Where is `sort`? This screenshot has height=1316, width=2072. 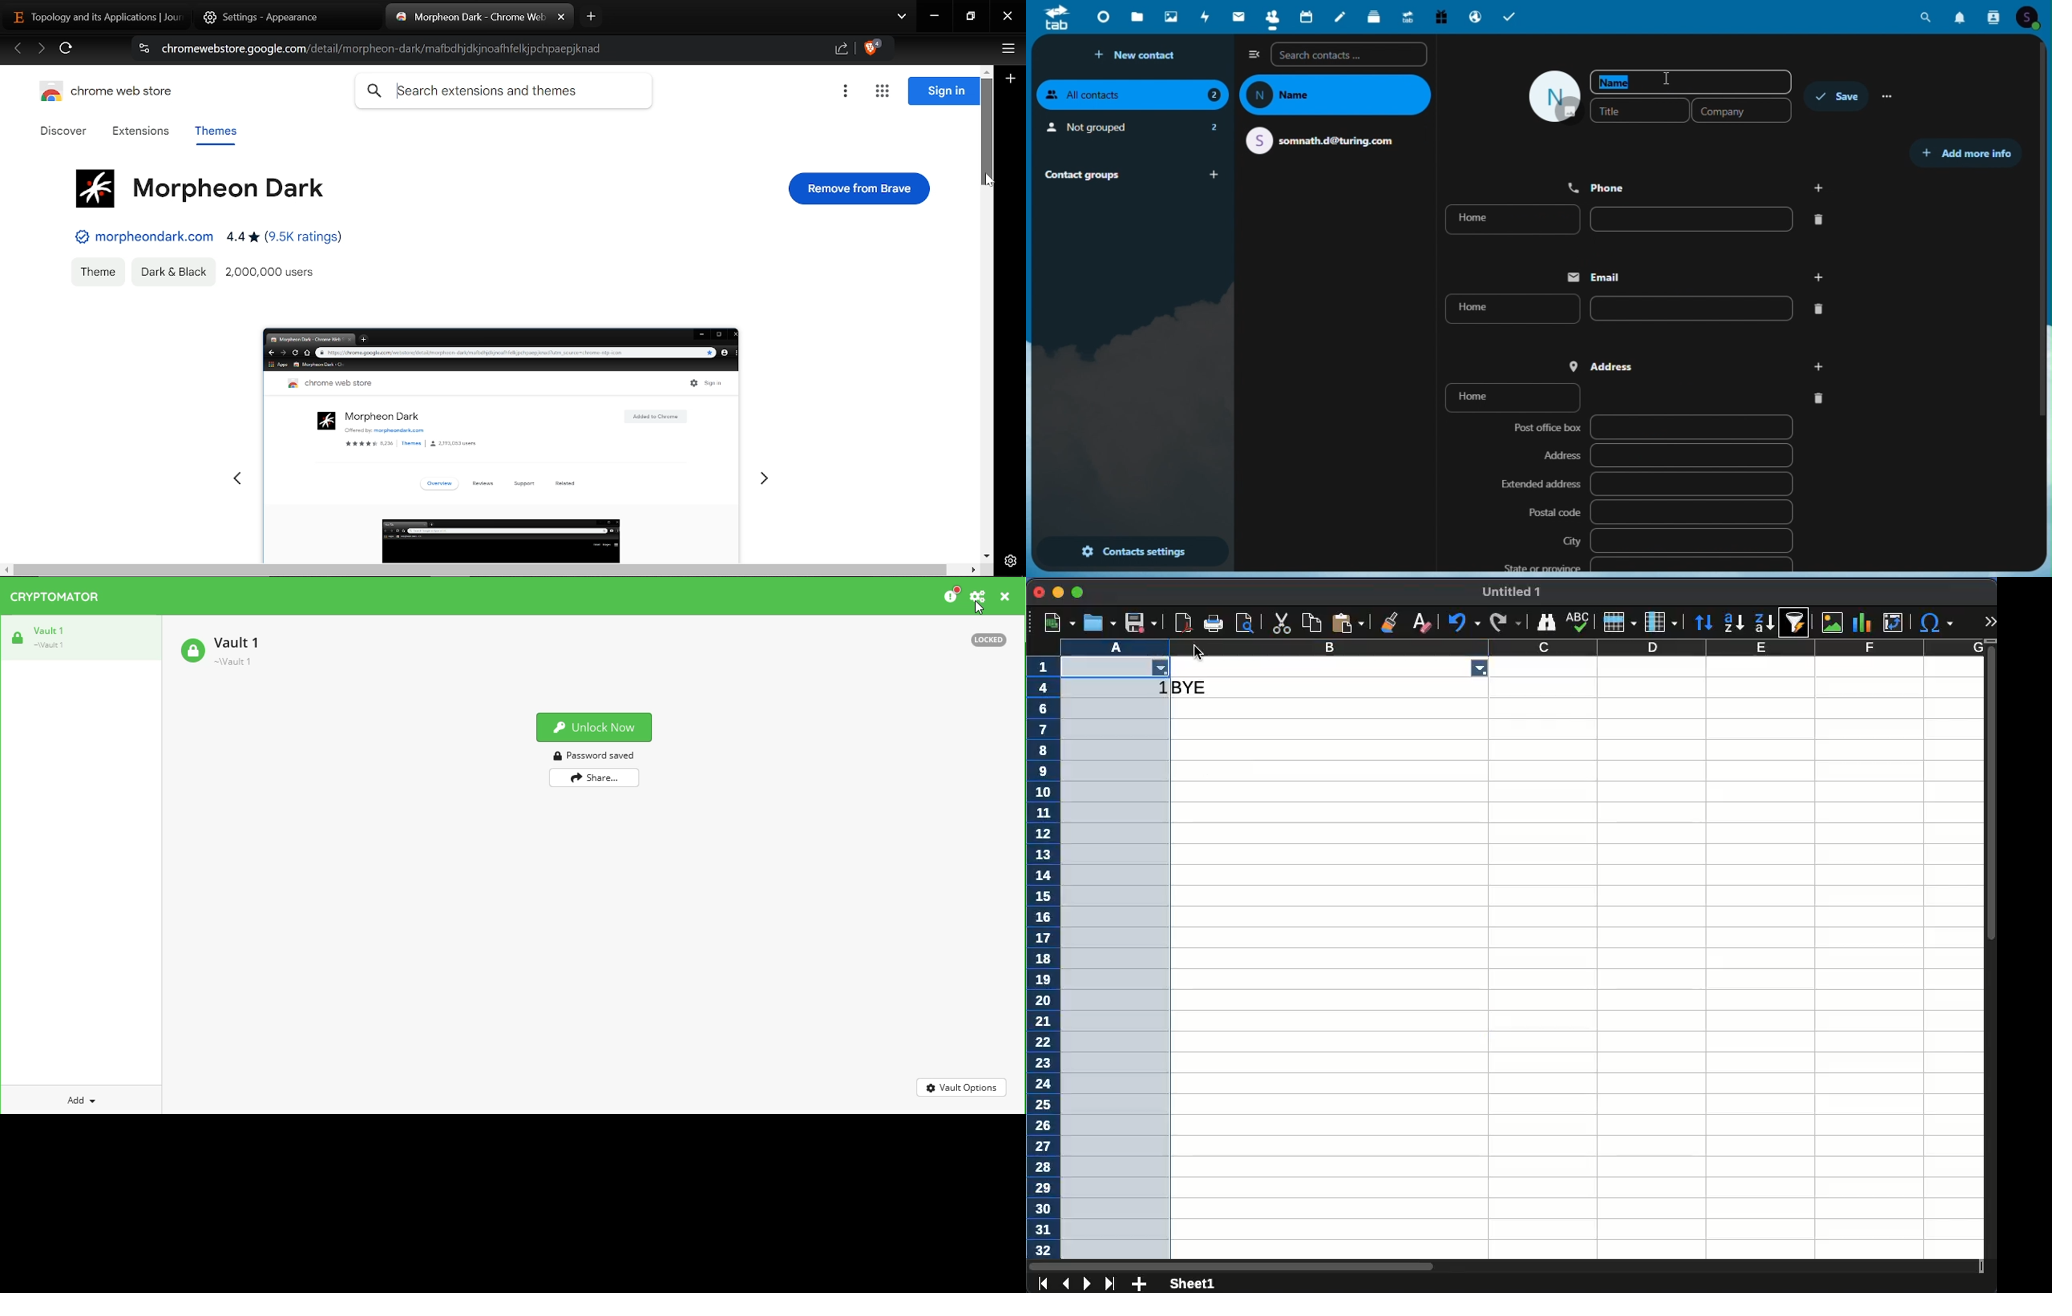
sort is located at coordinates (1705, 624).